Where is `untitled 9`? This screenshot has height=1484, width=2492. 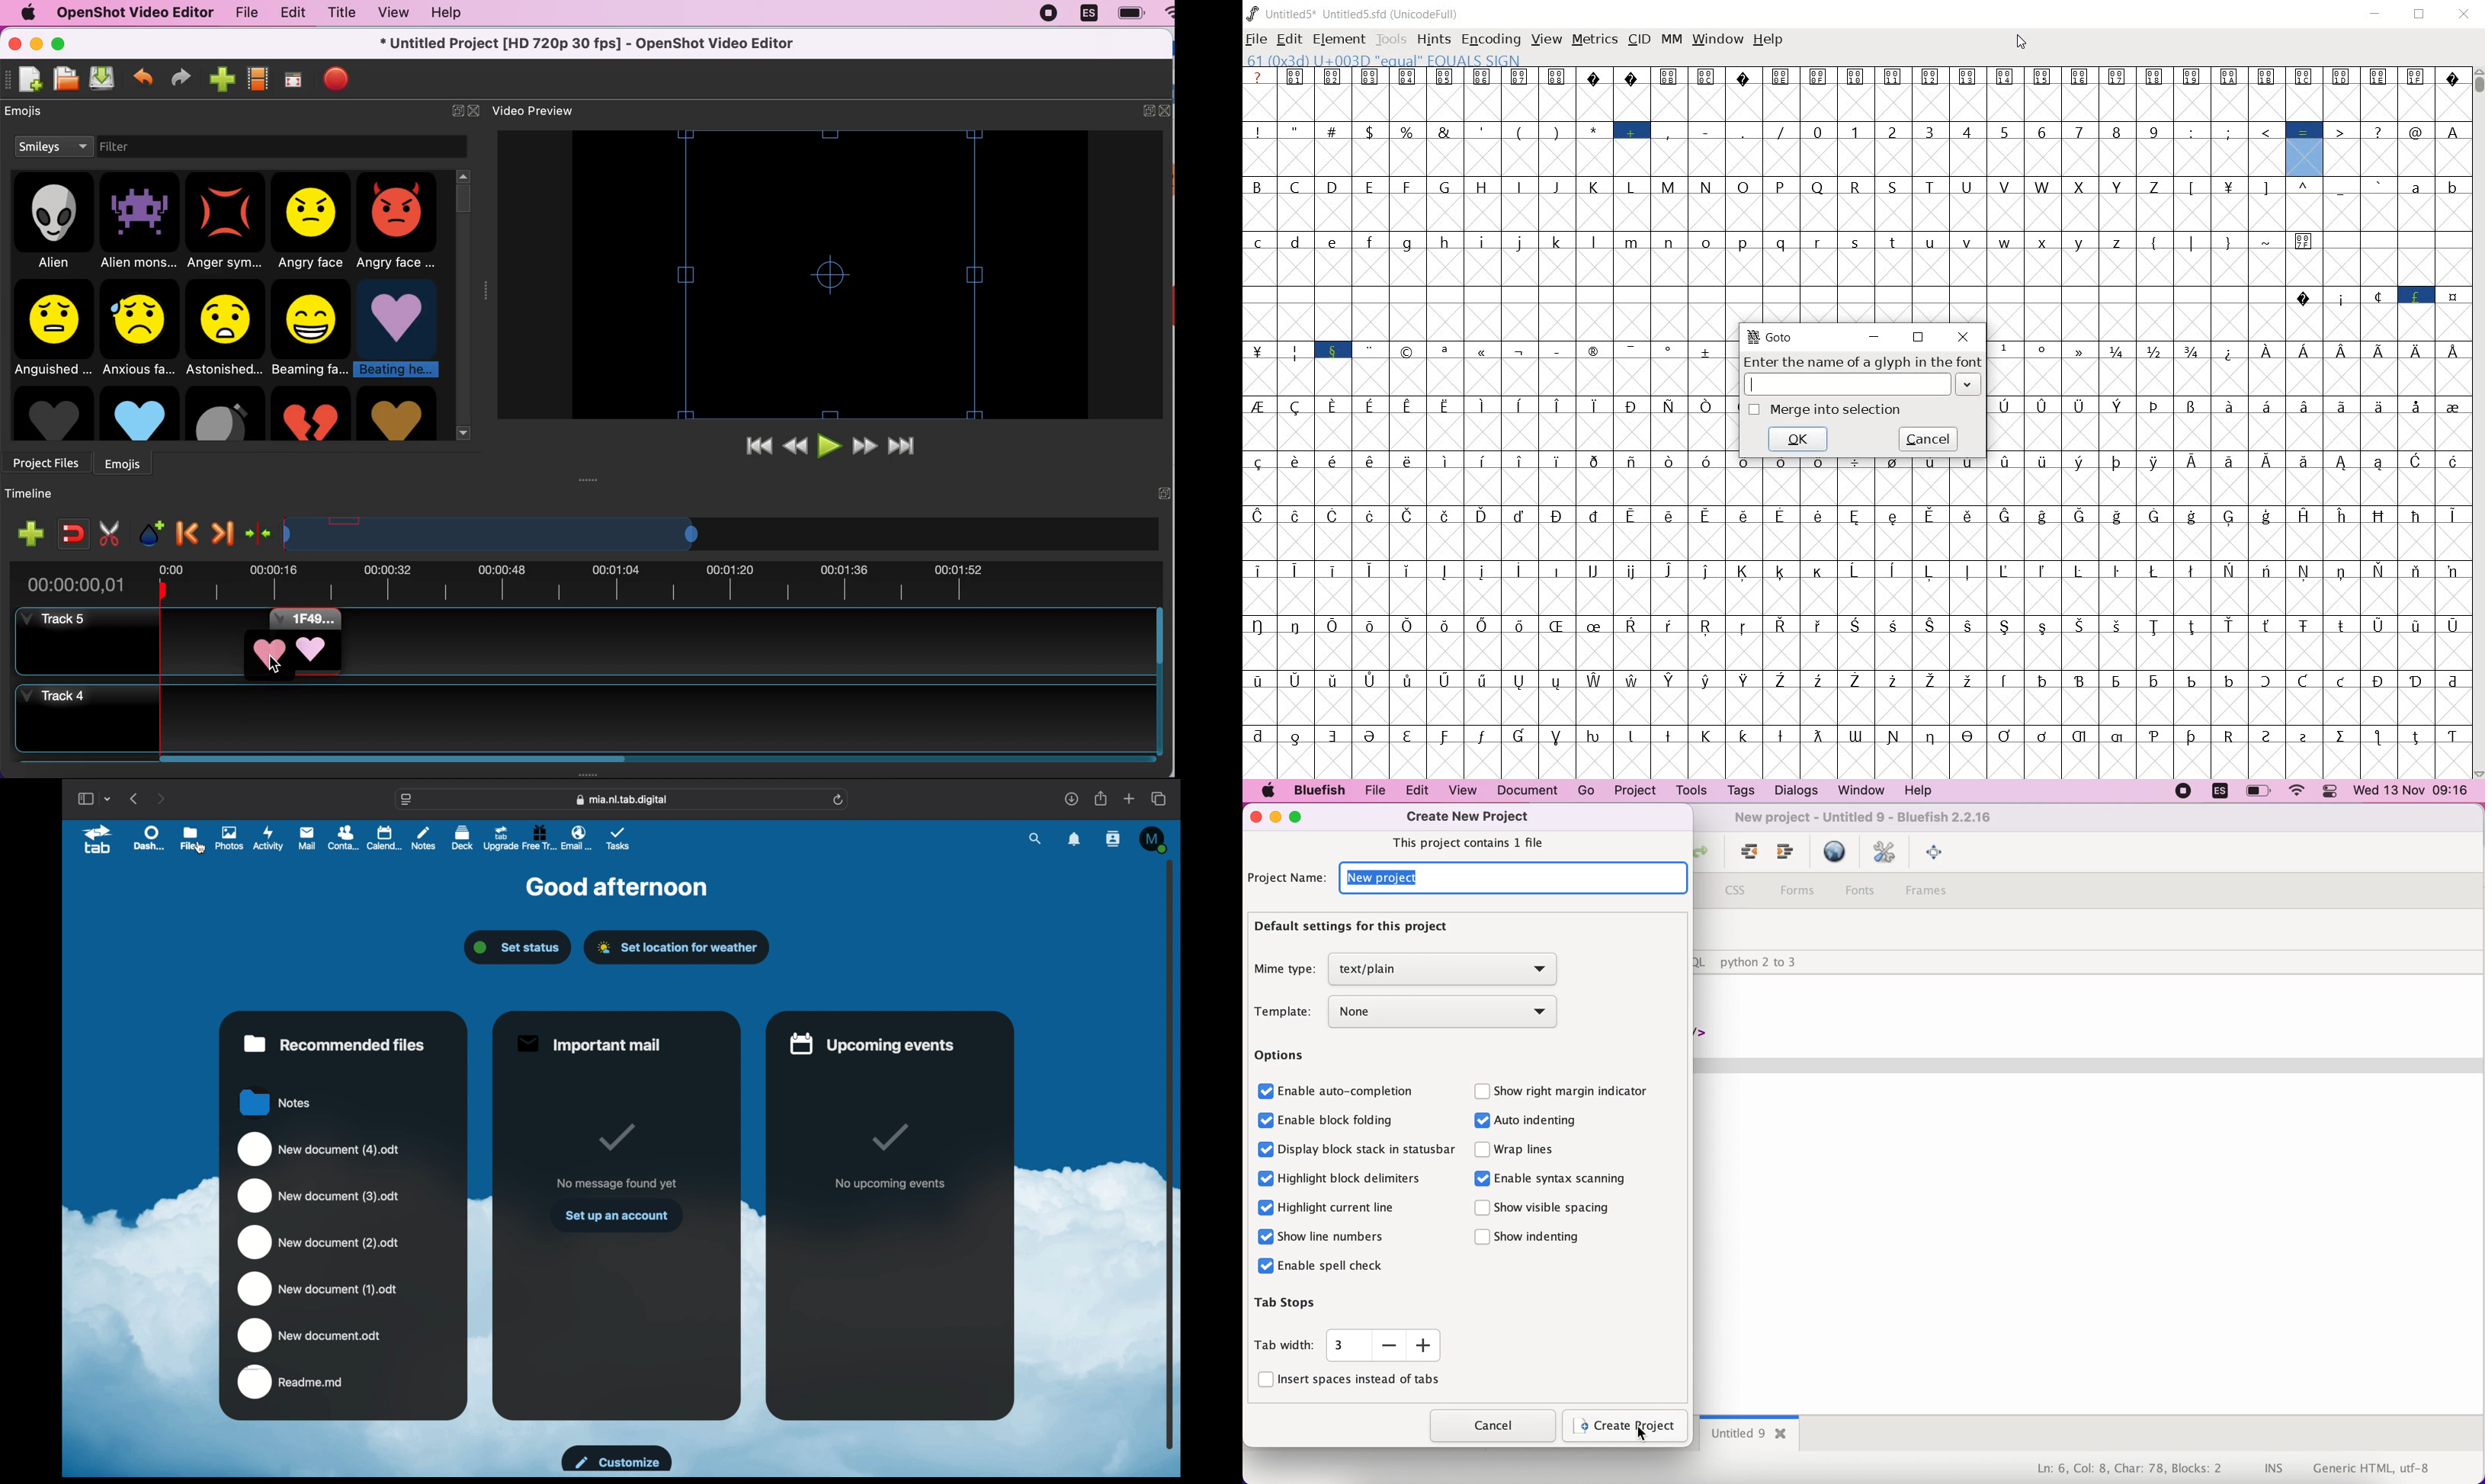
untitled 9 is located at coordinates (1747, 1436).